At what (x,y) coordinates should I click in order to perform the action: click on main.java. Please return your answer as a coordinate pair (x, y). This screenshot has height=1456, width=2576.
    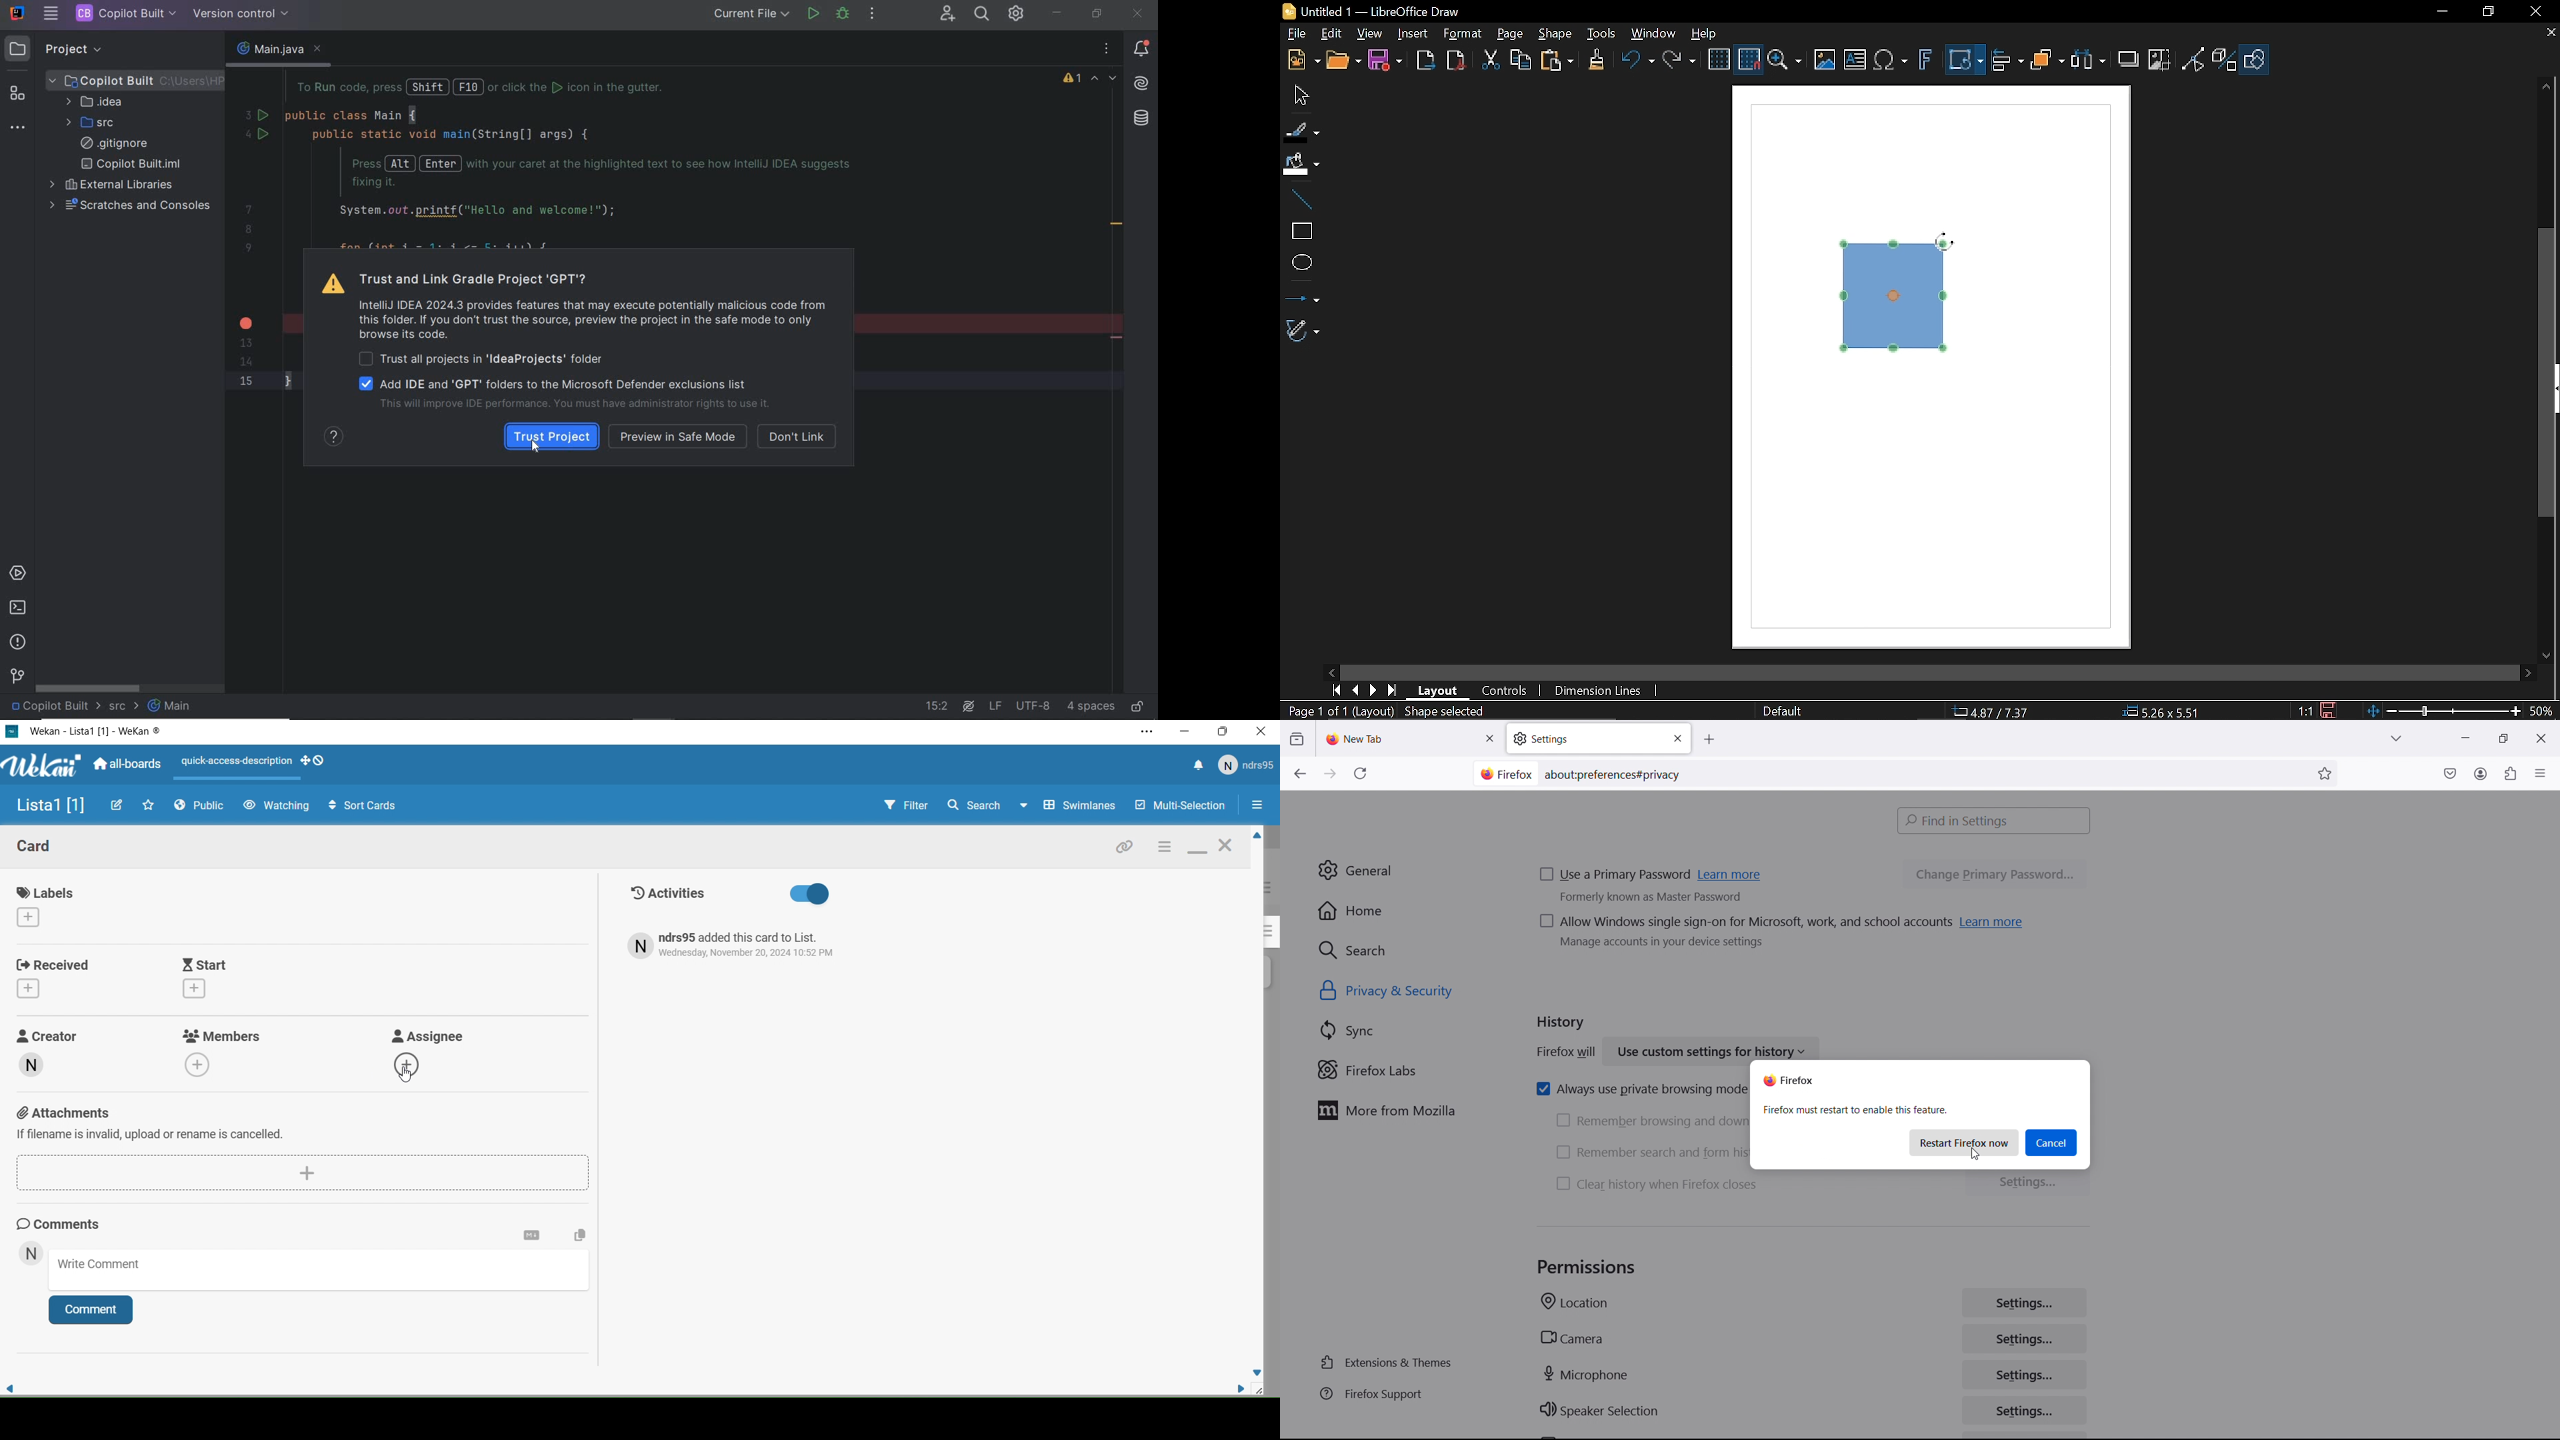
    Looking at the image, I should click on (277, 48).